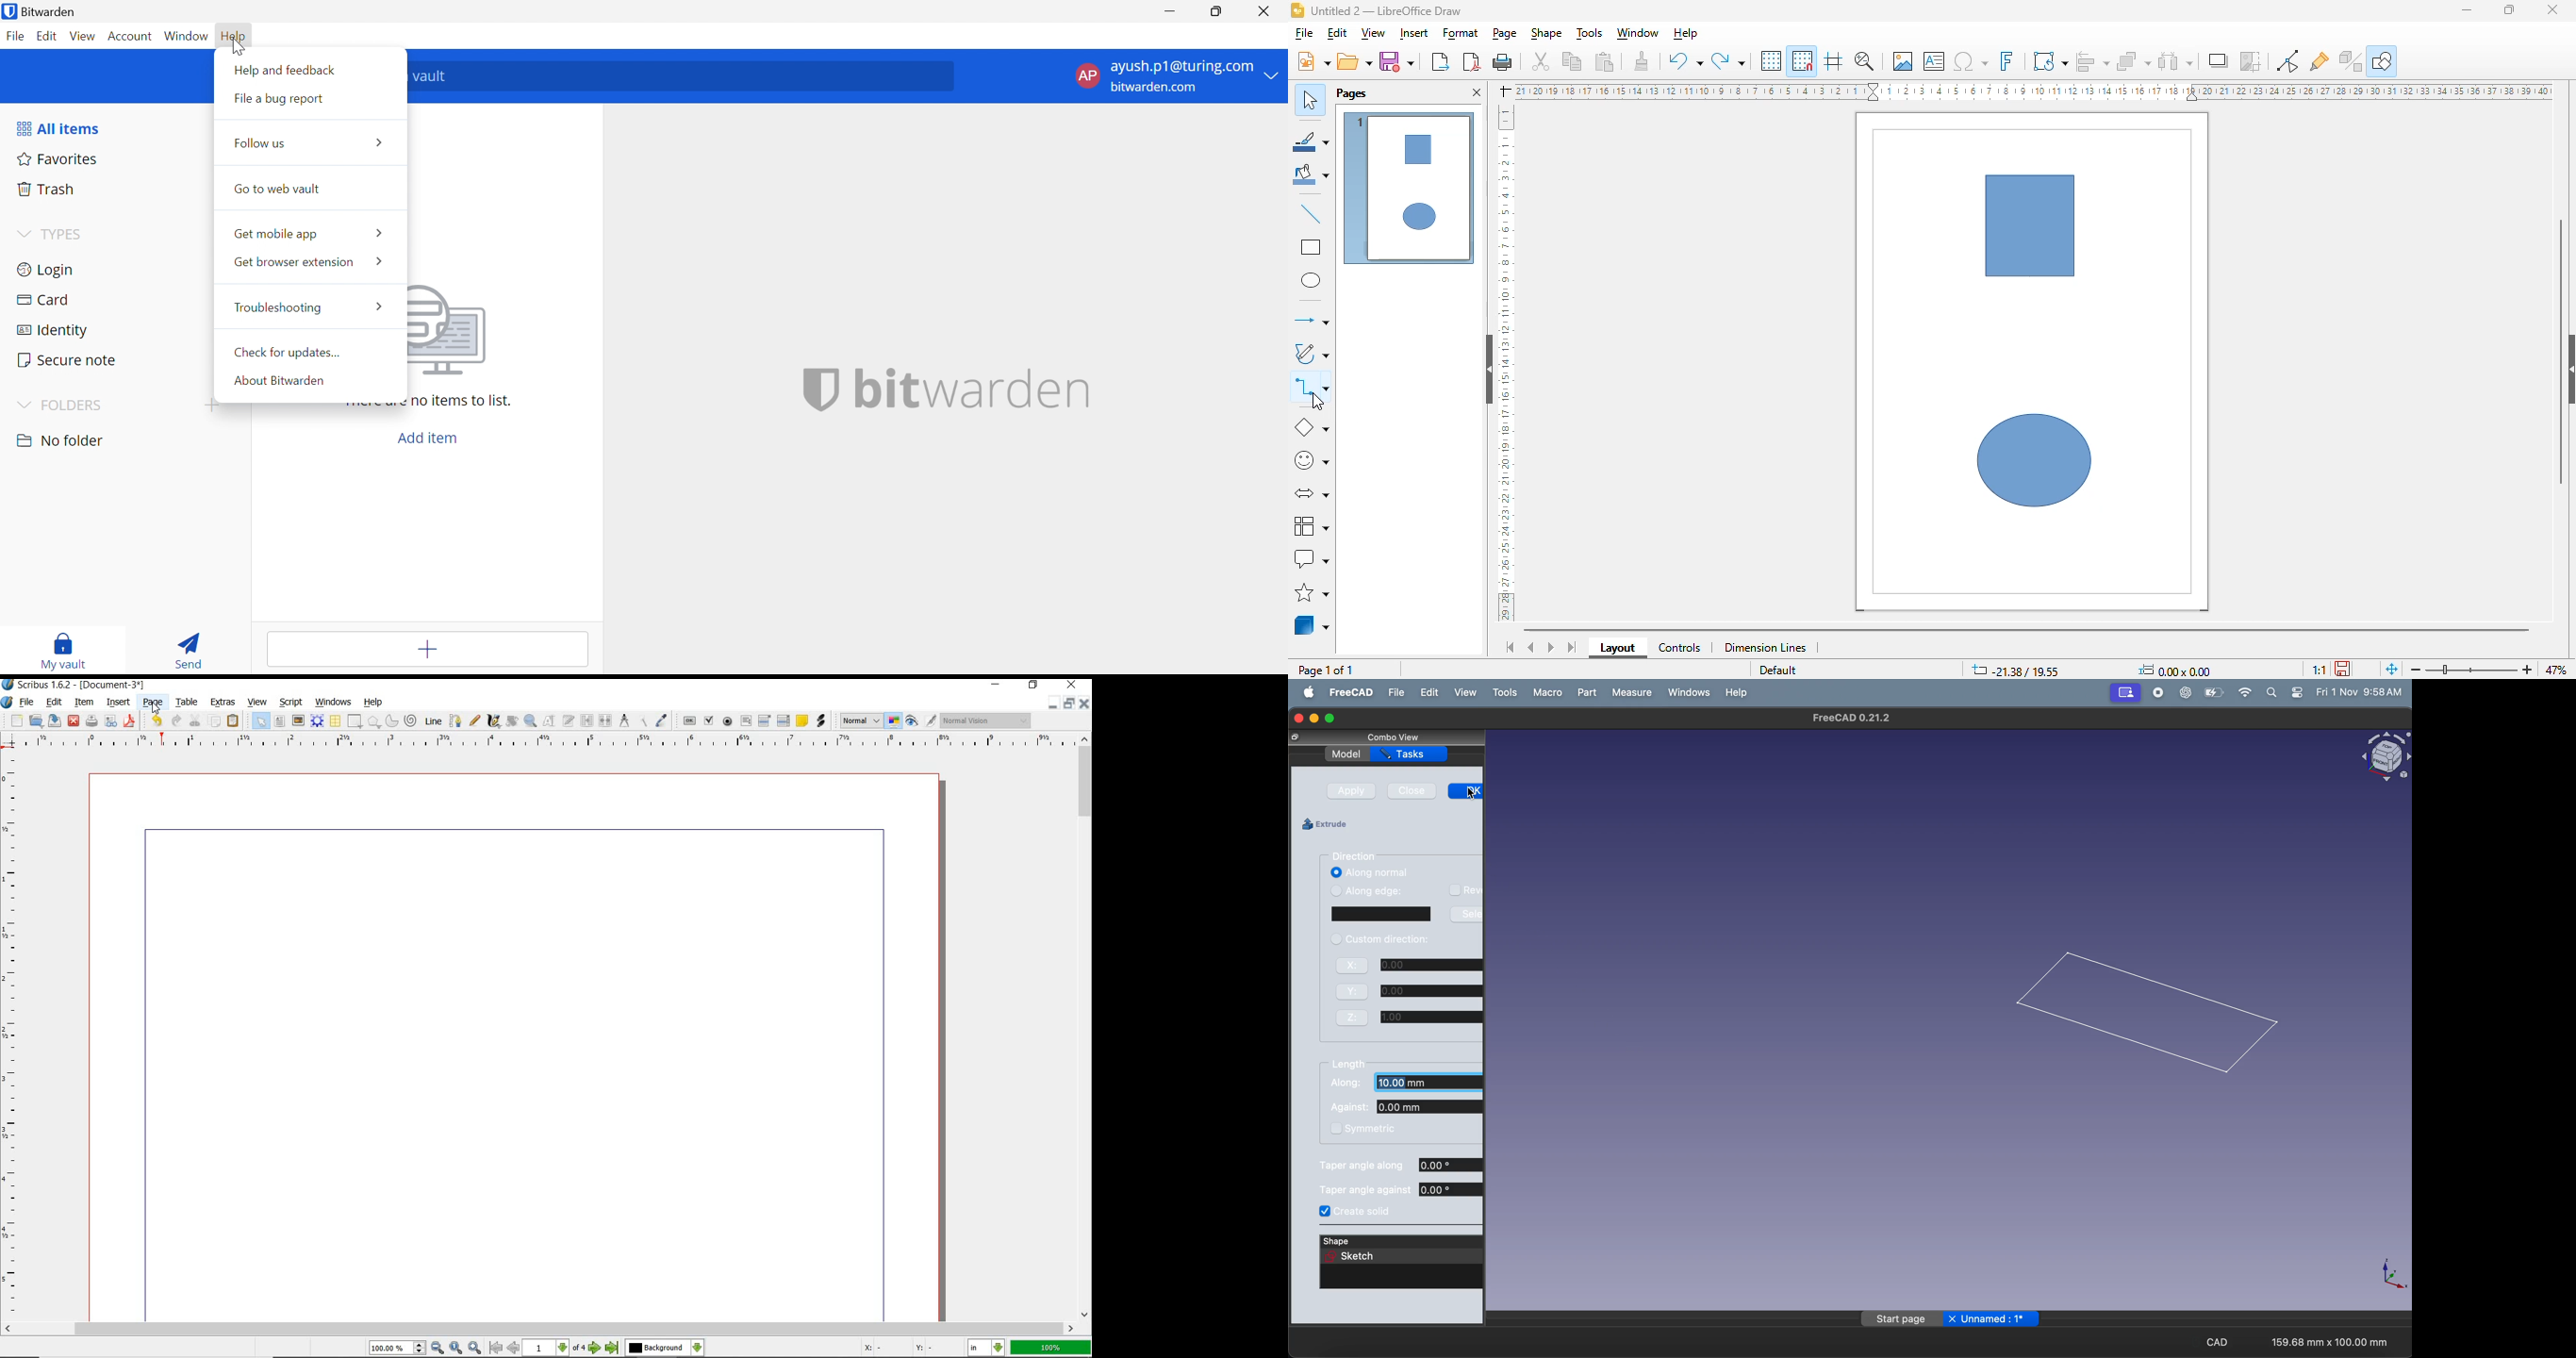 This screenshot has width=2576, height=1372. I want to click on Cursor , so click(155, 707).